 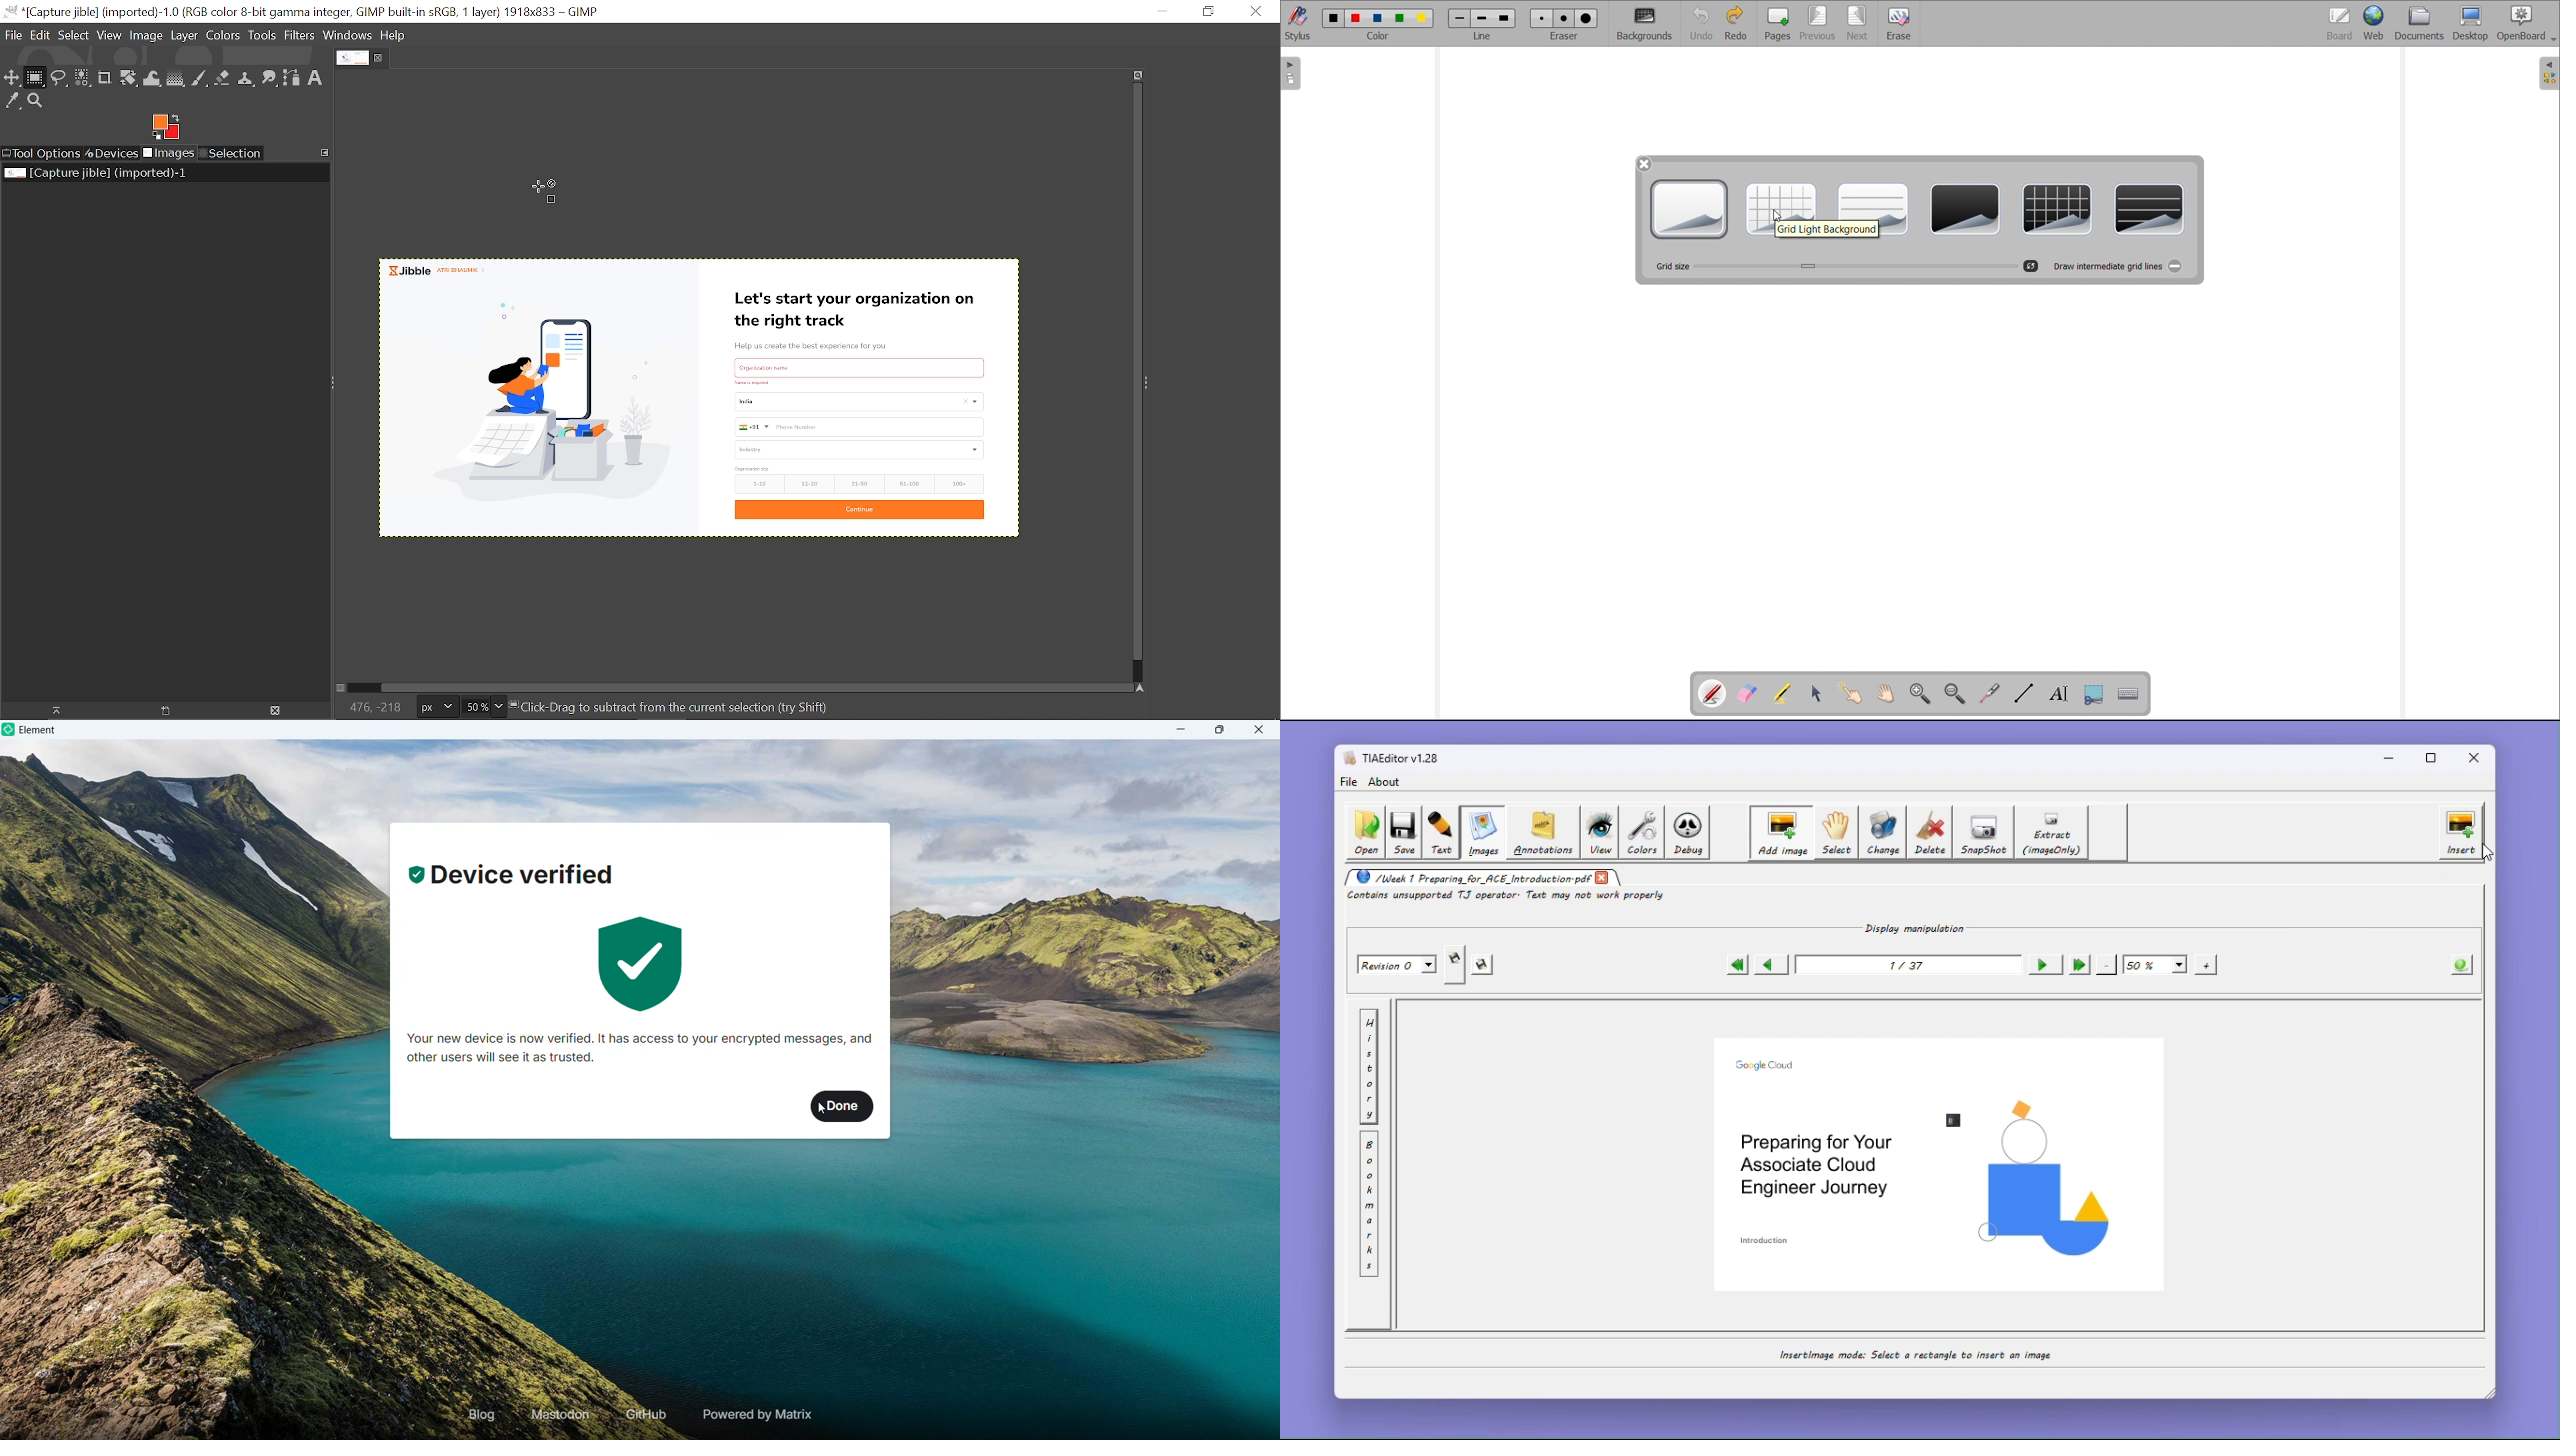 What do you see at coordinates (745, 686) in the screenshot?
I see `Horizontal scrollbar` at bounding box center [745, 686].